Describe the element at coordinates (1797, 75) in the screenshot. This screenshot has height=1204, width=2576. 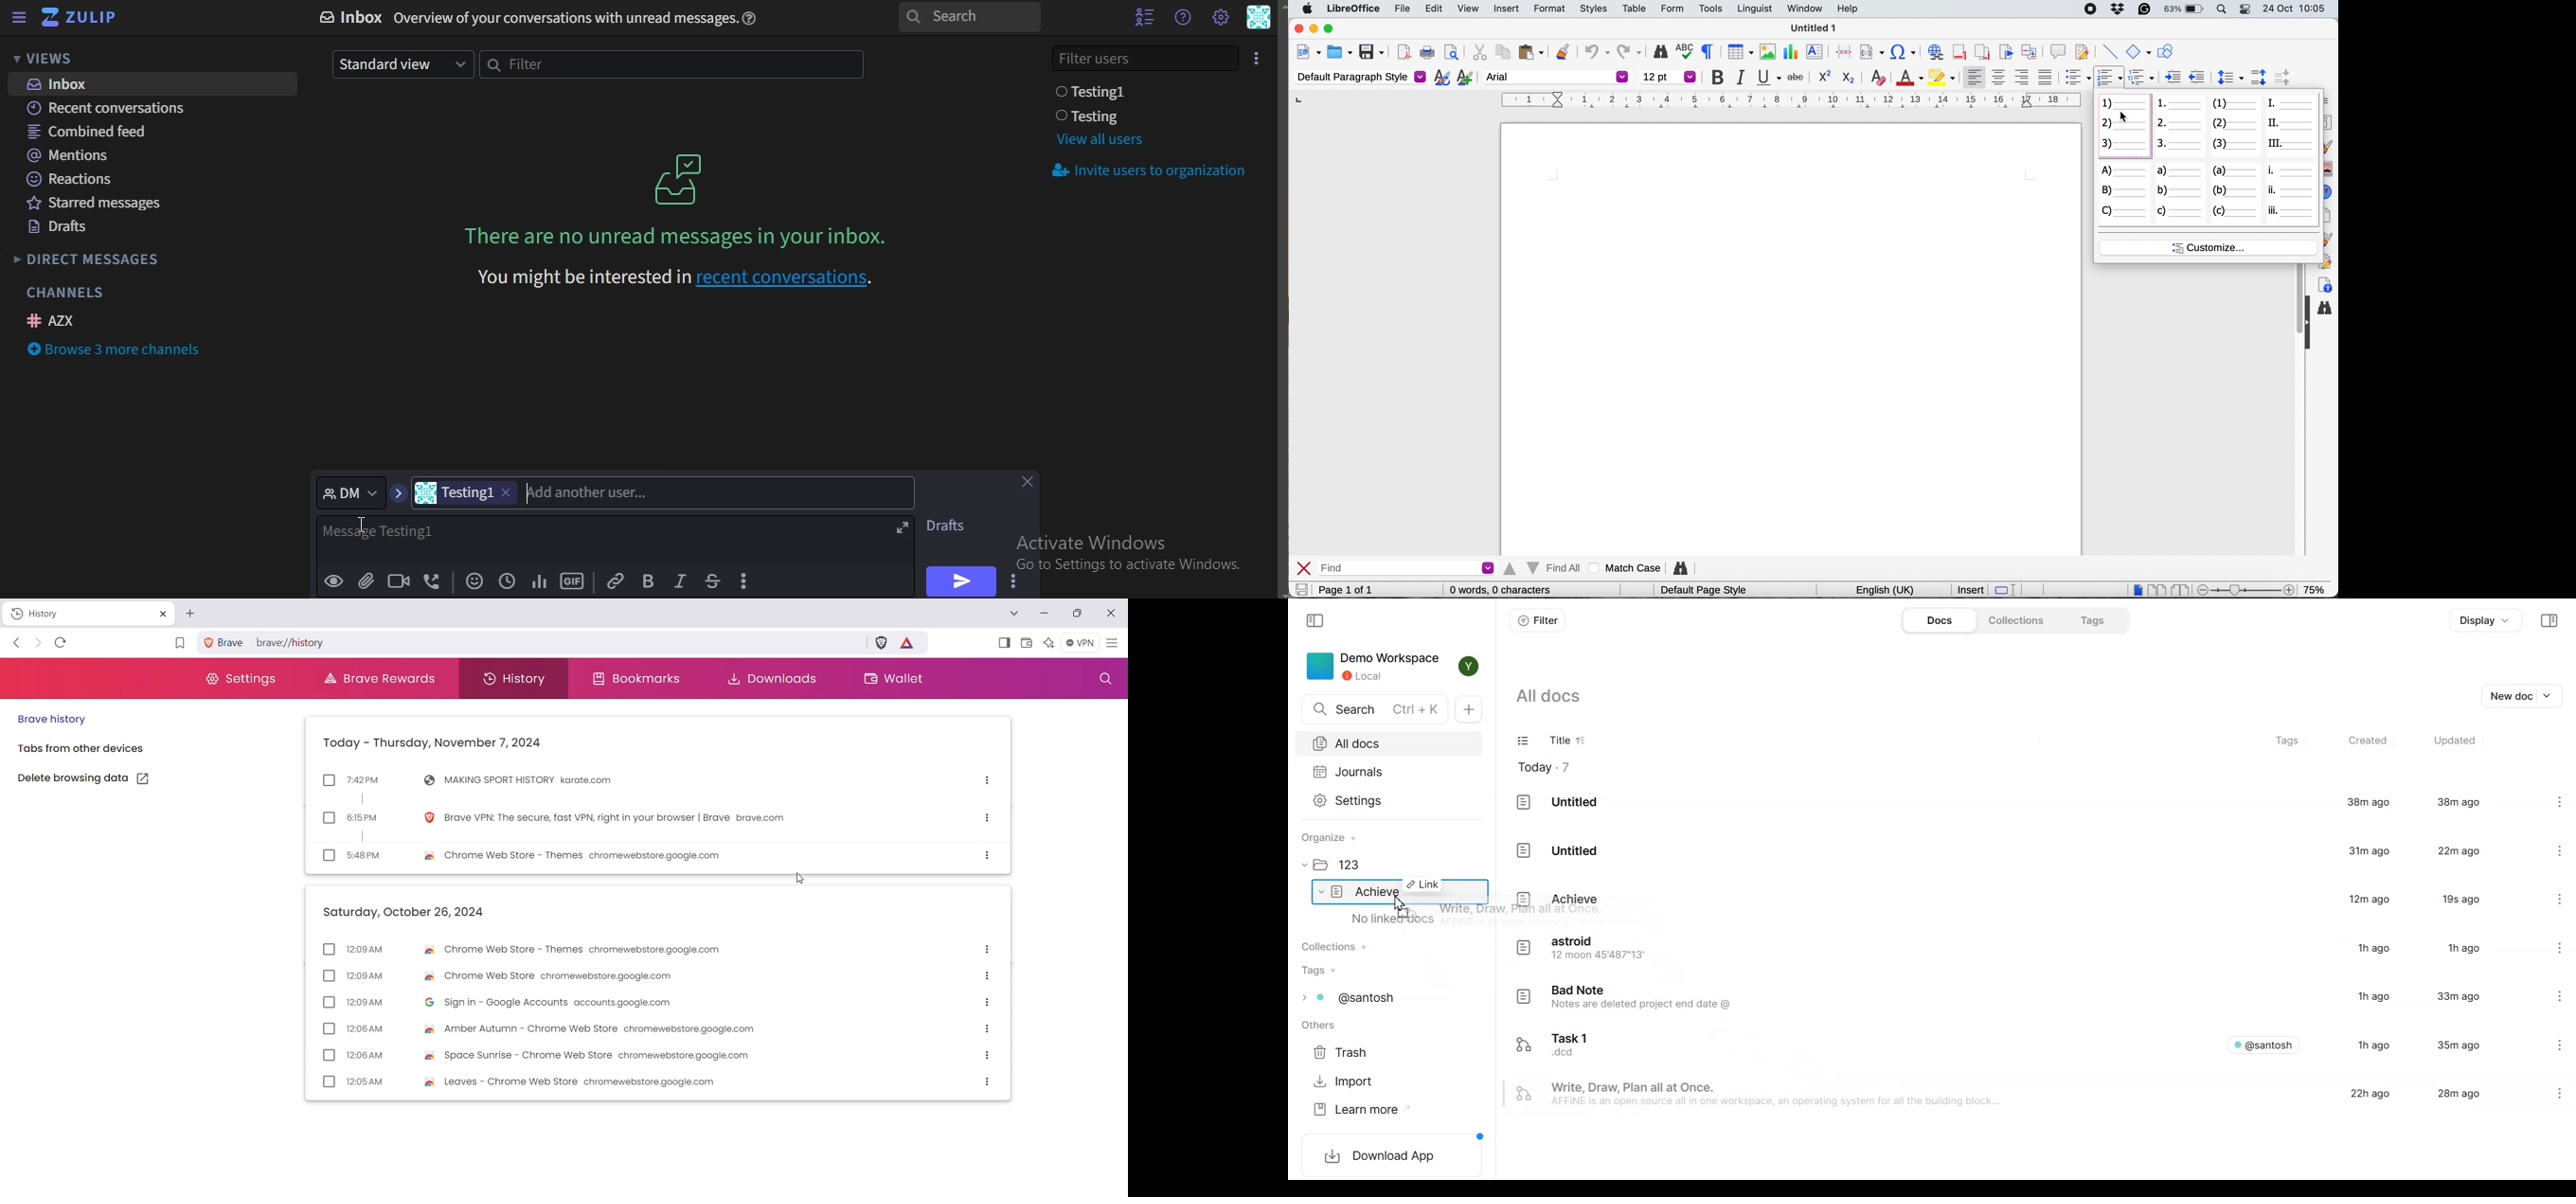
I see `strike through` at that location.